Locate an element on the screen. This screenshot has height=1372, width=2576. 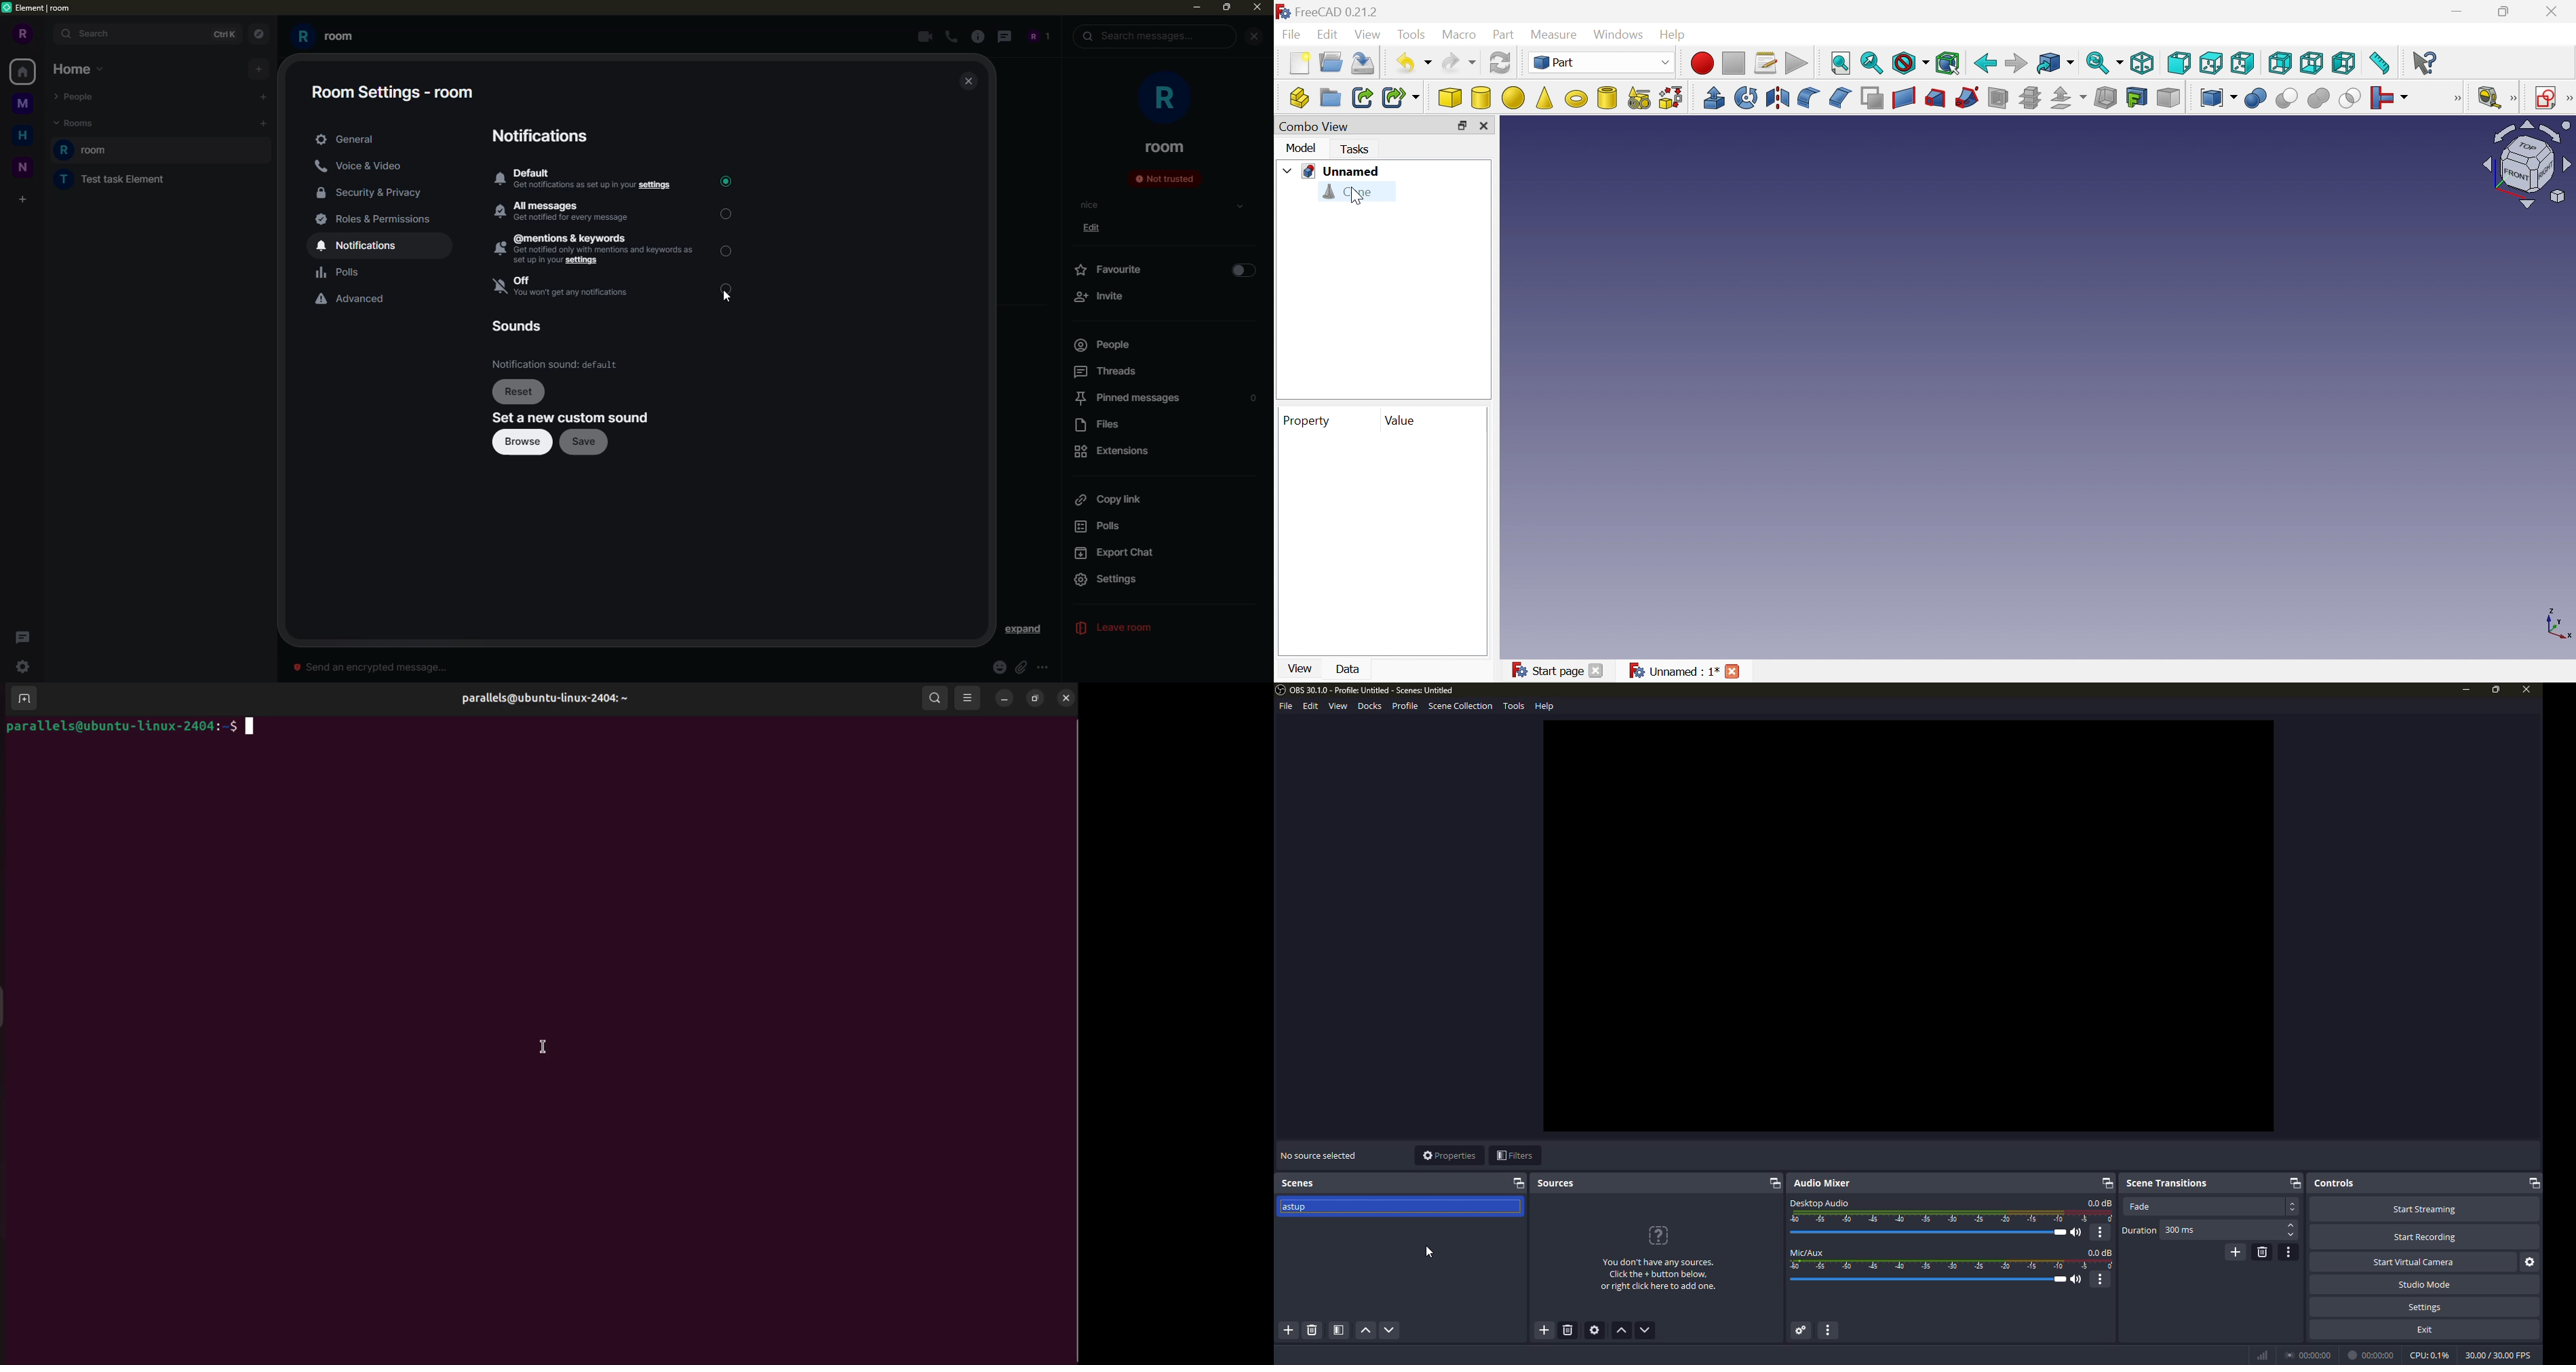
click to select is located at coordinates (729, 290).